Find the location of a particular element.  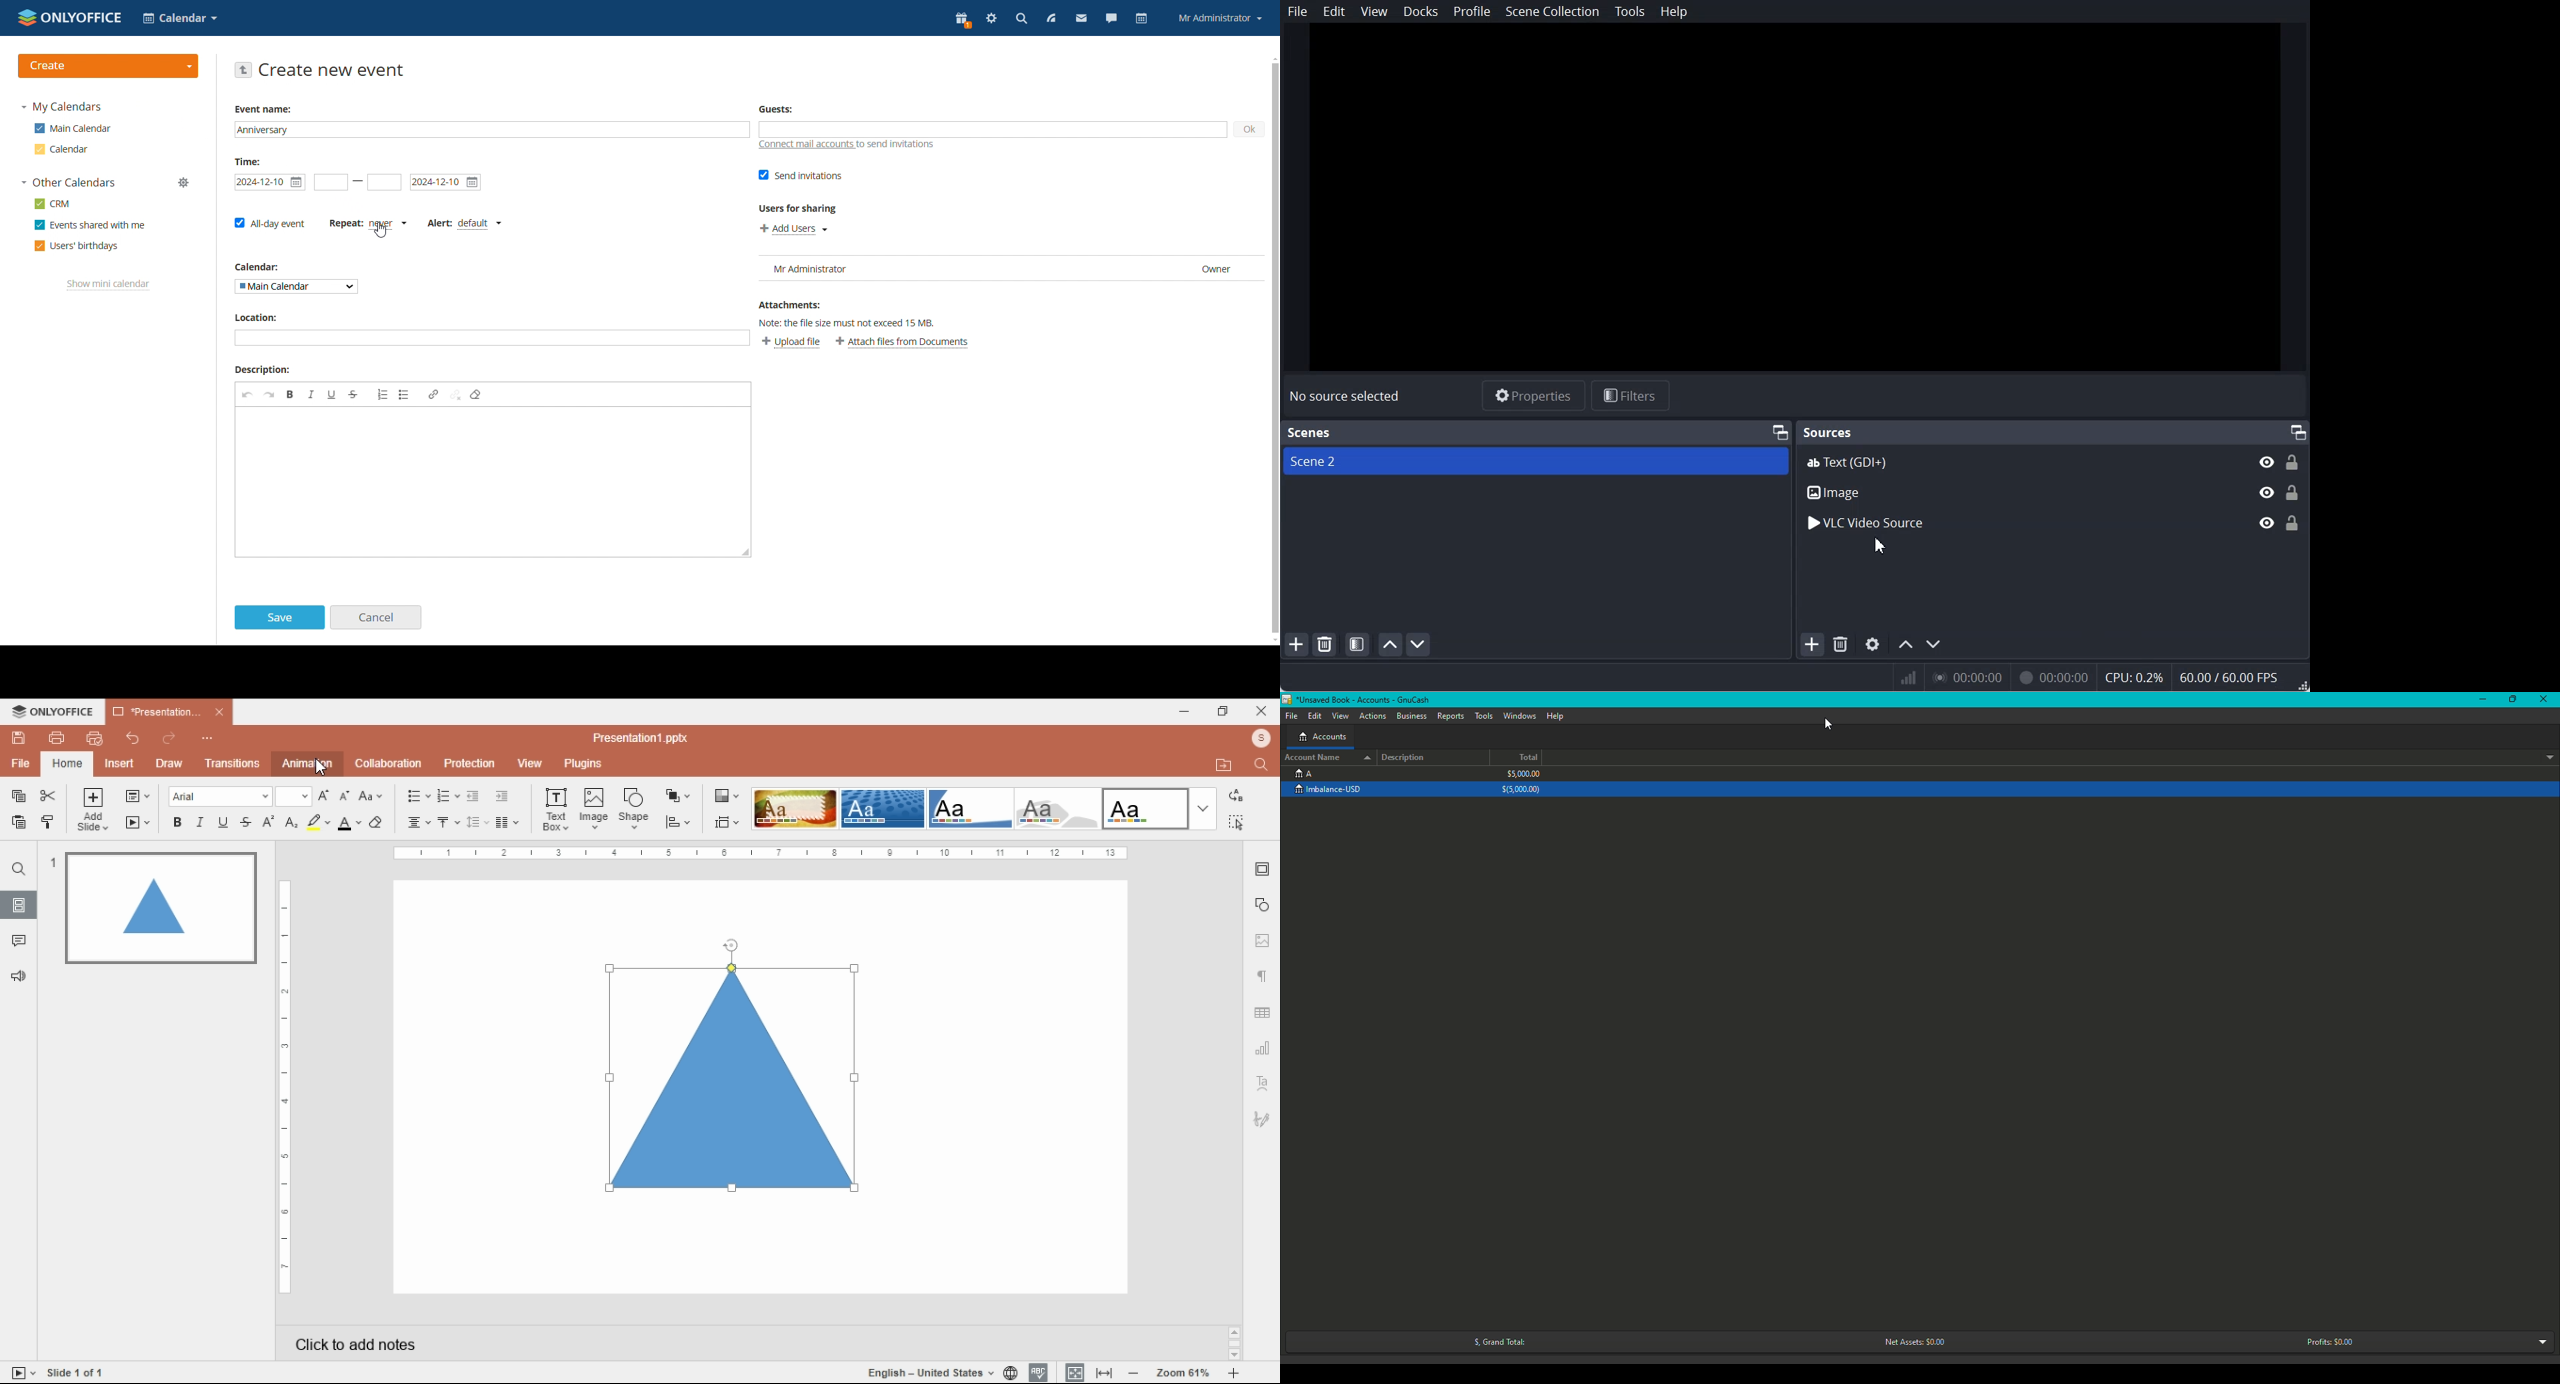

horizontal alignments is located at coordinates (419, 821).